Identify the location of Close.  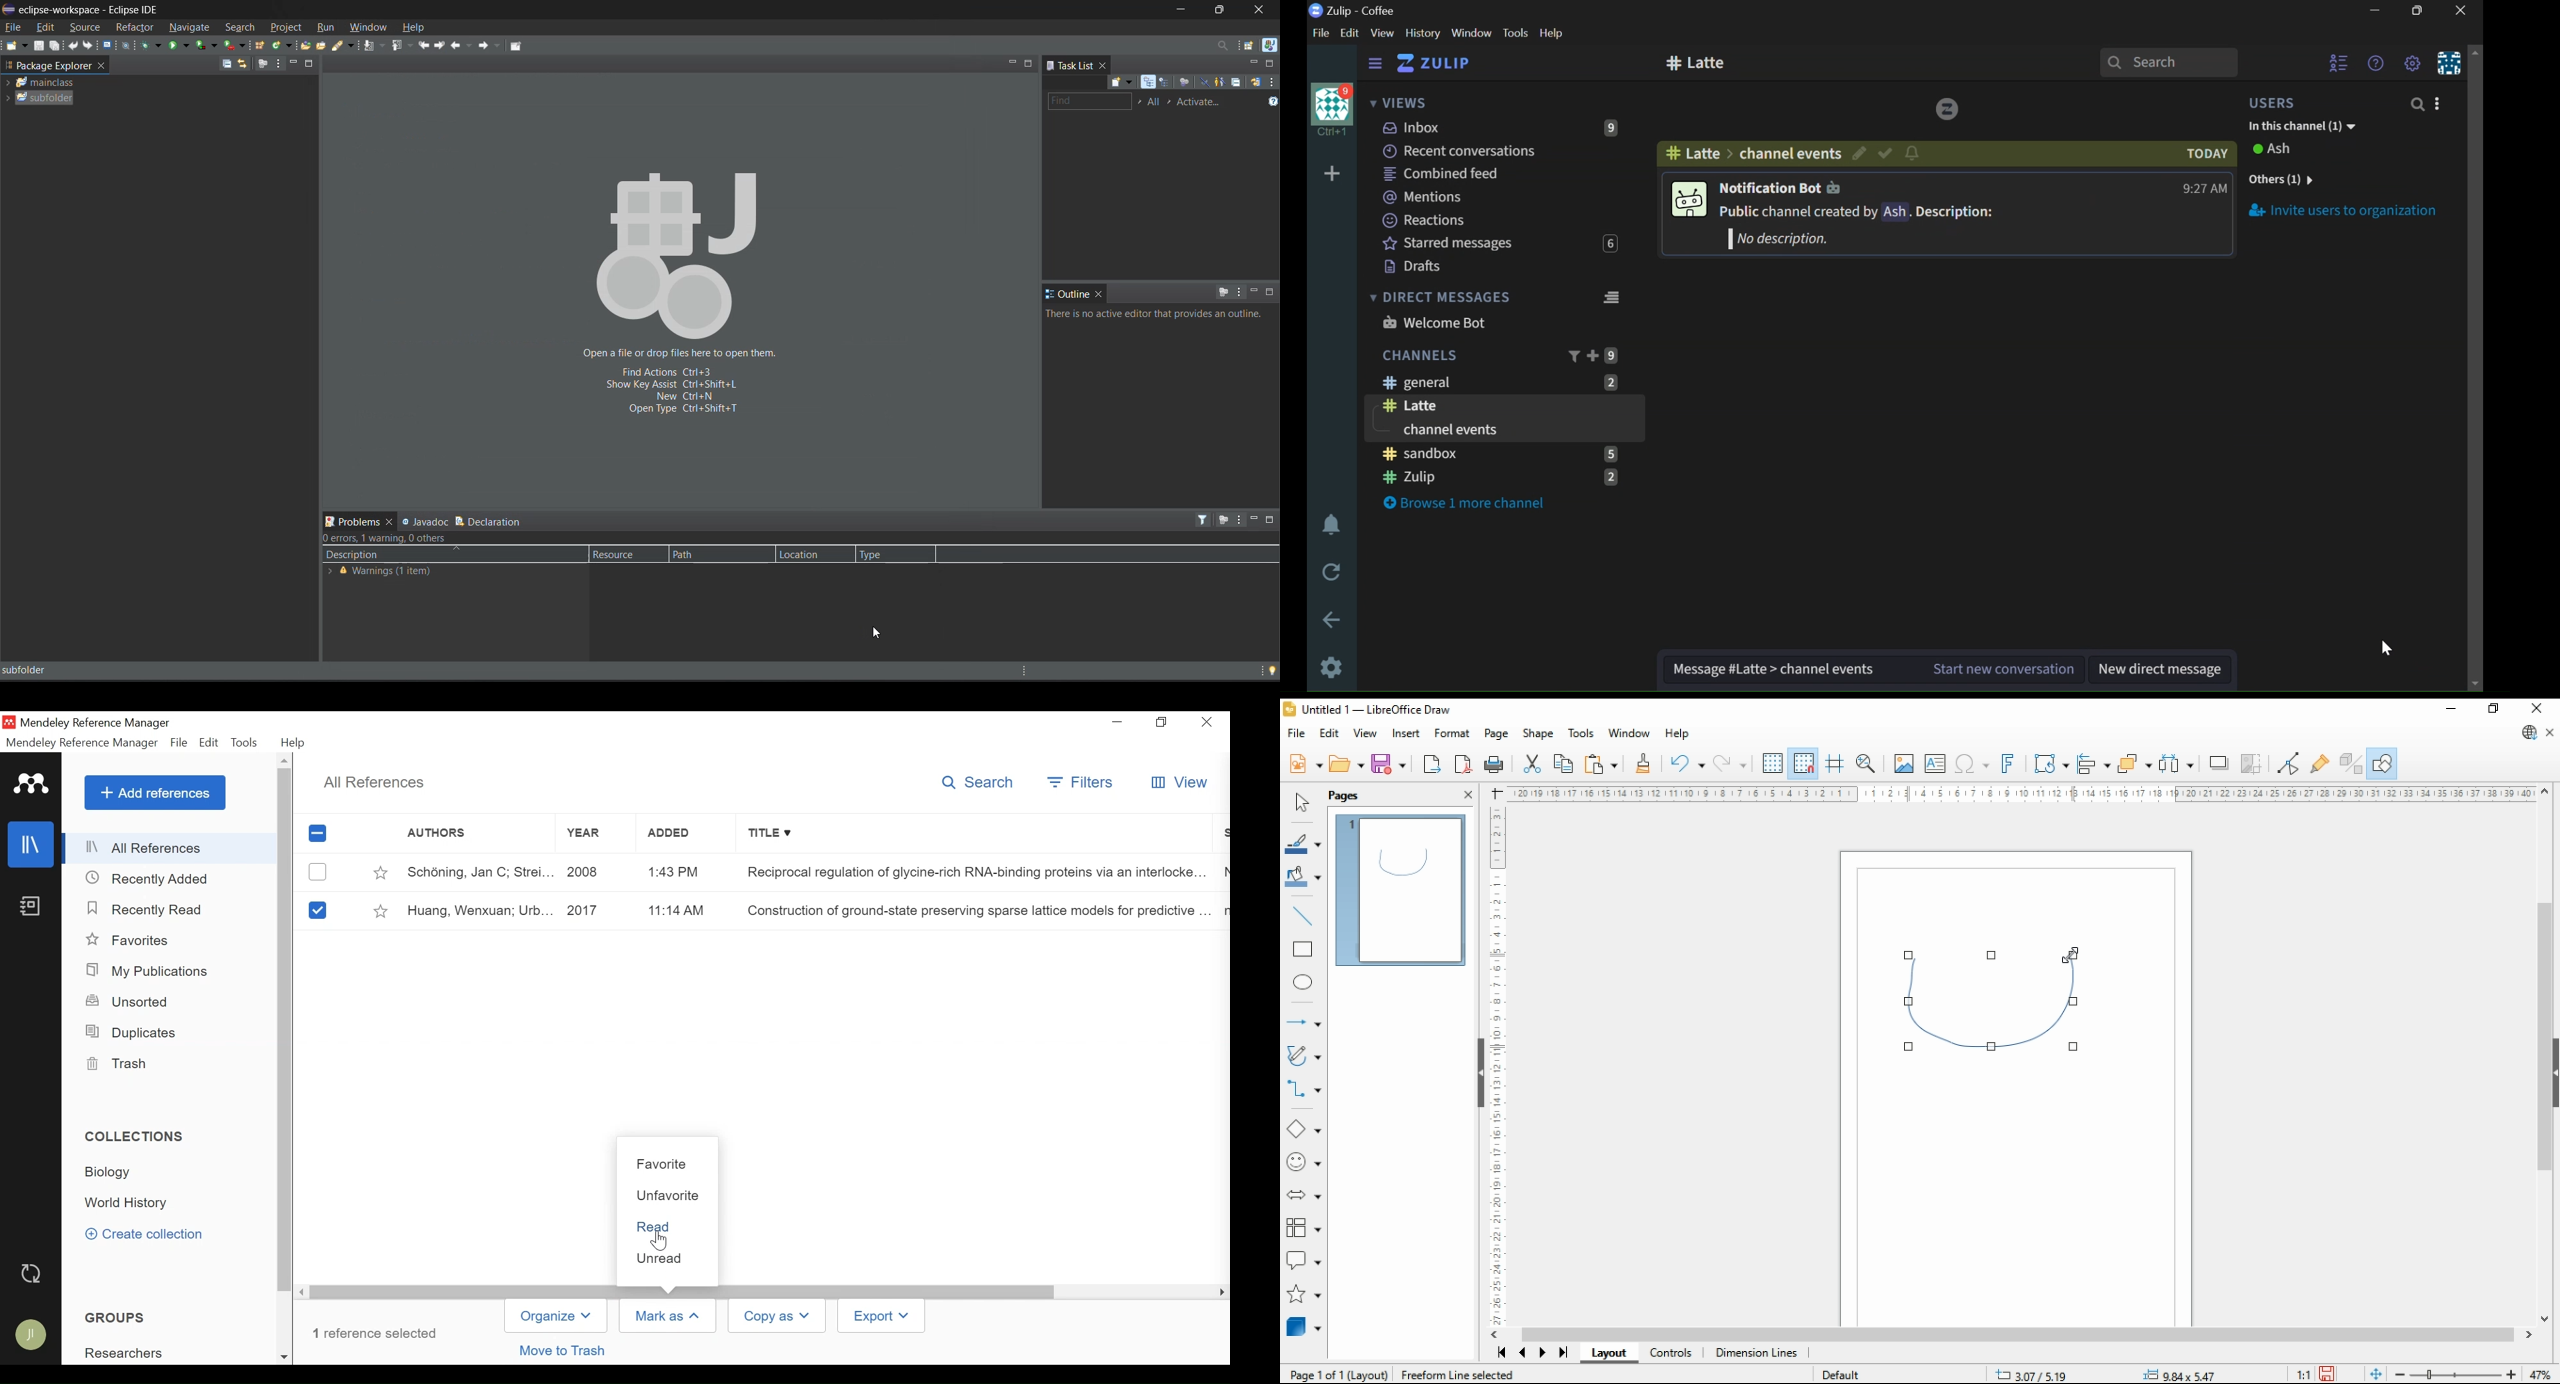
(1207, 723).